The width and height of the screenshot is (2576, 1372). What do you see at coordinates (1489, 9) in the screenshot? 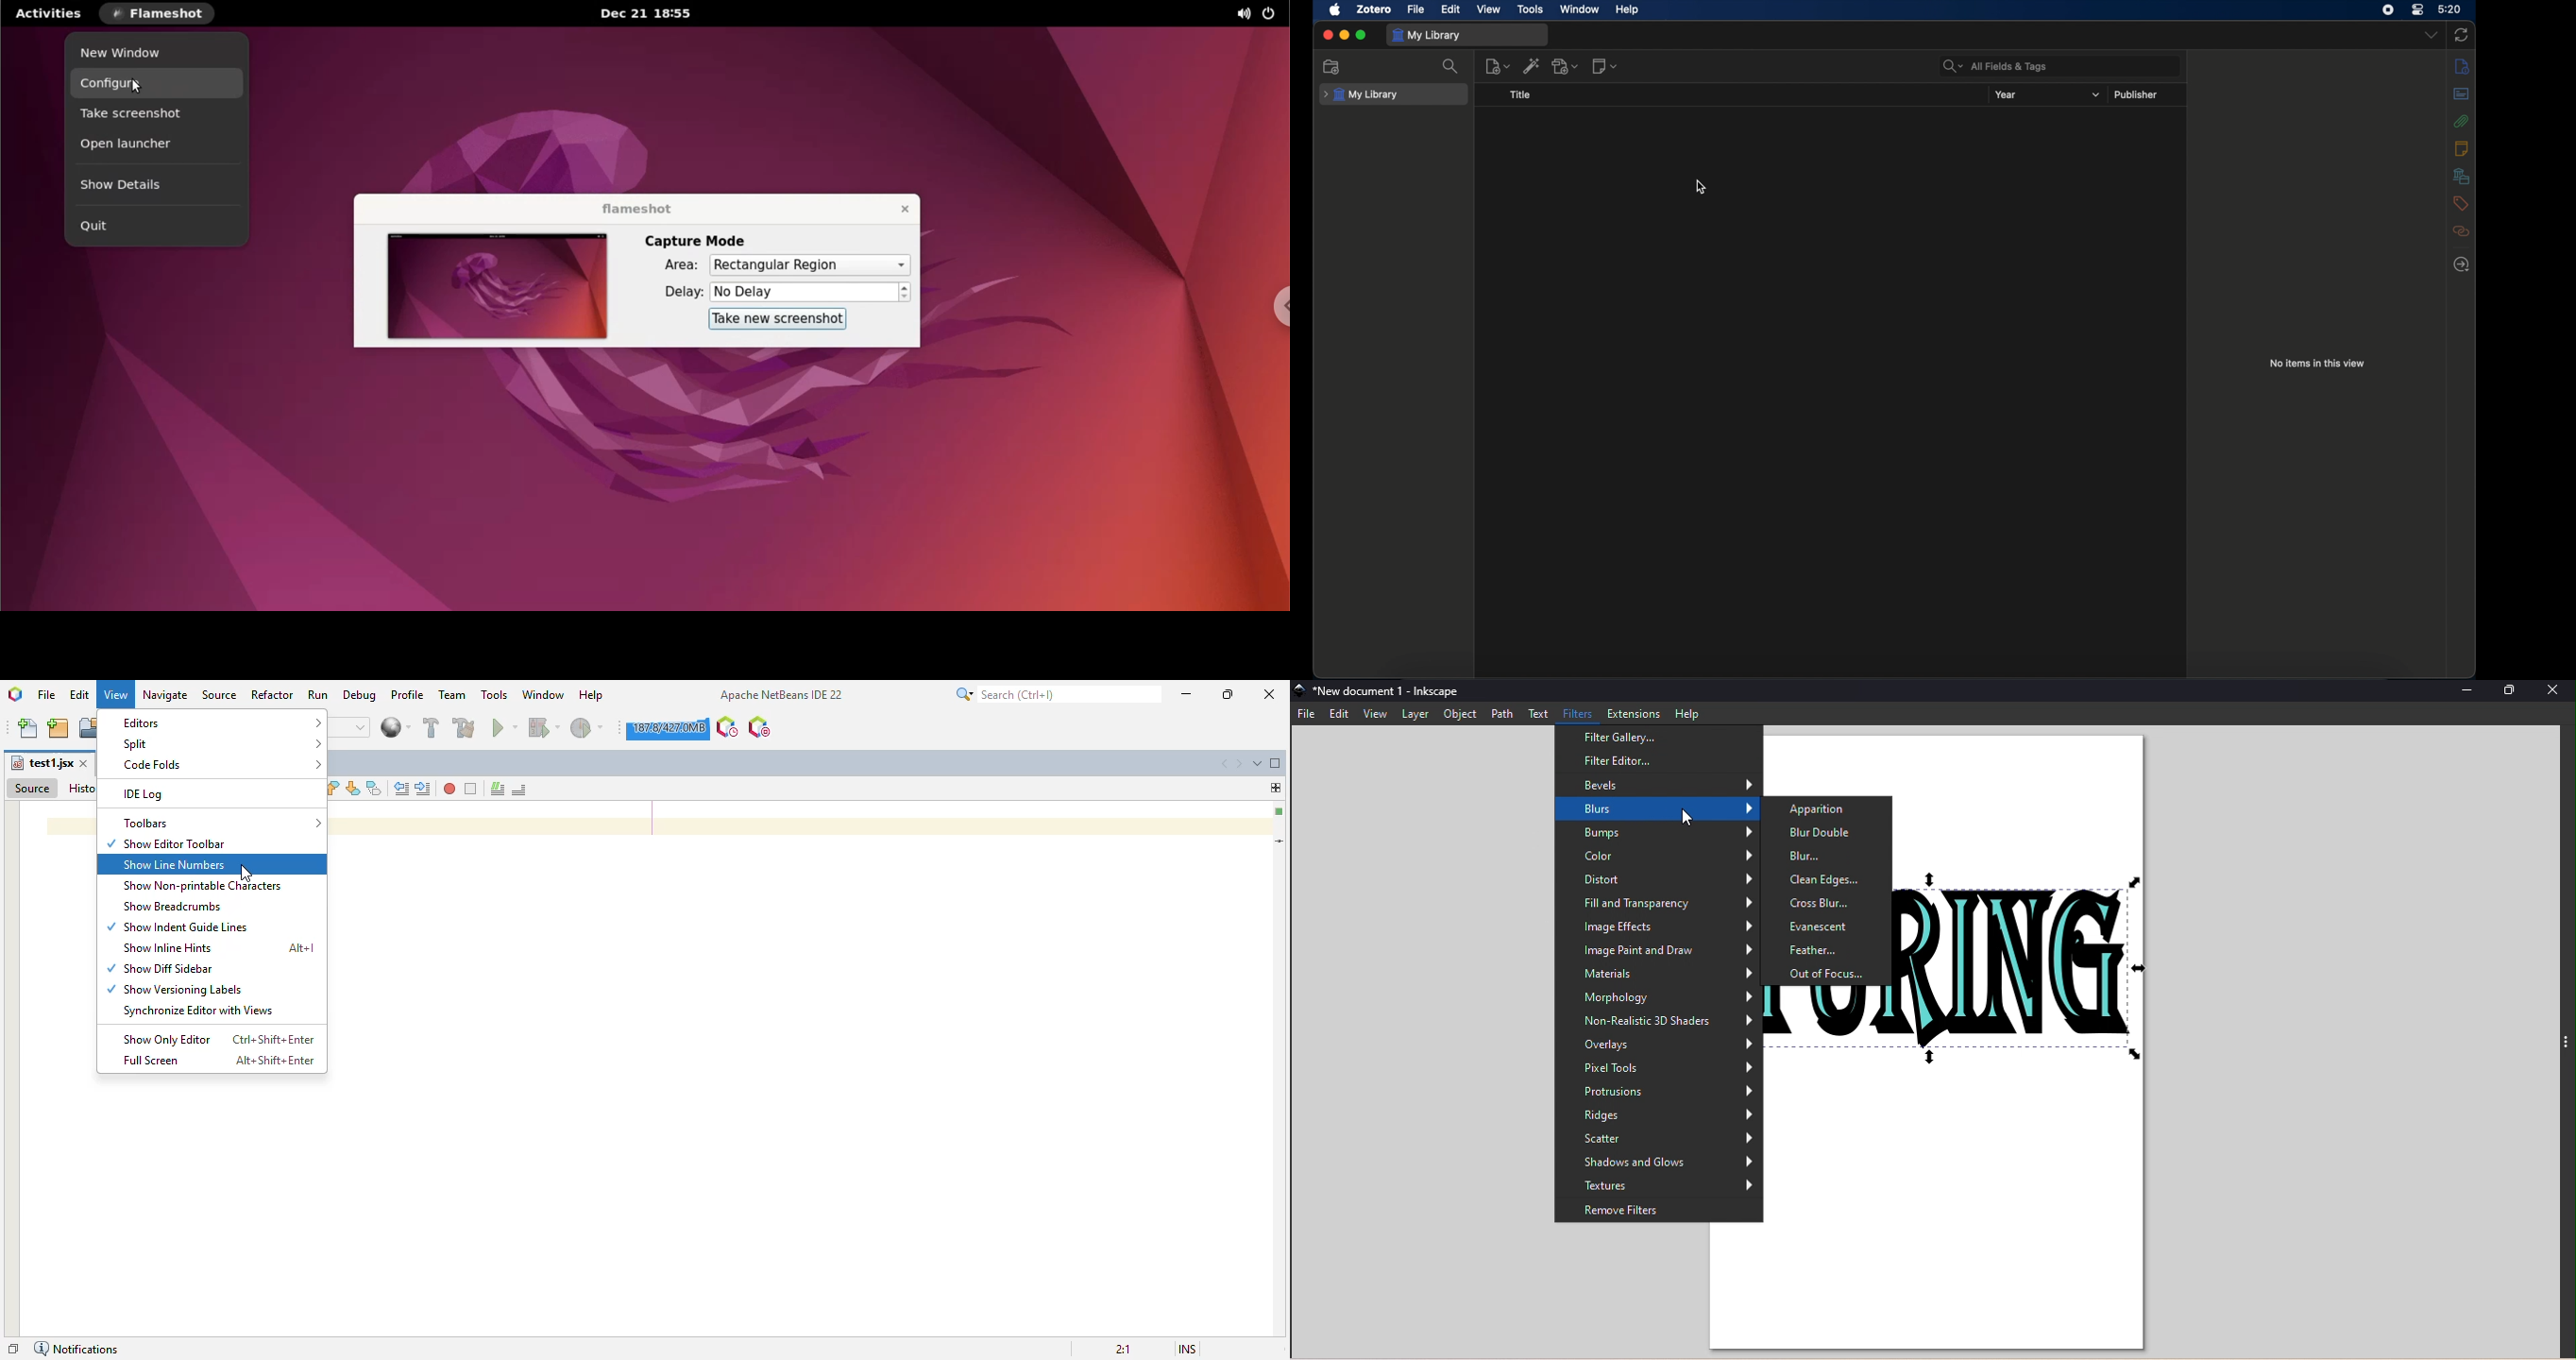
I see `view` at bounding box center [1489, 9].